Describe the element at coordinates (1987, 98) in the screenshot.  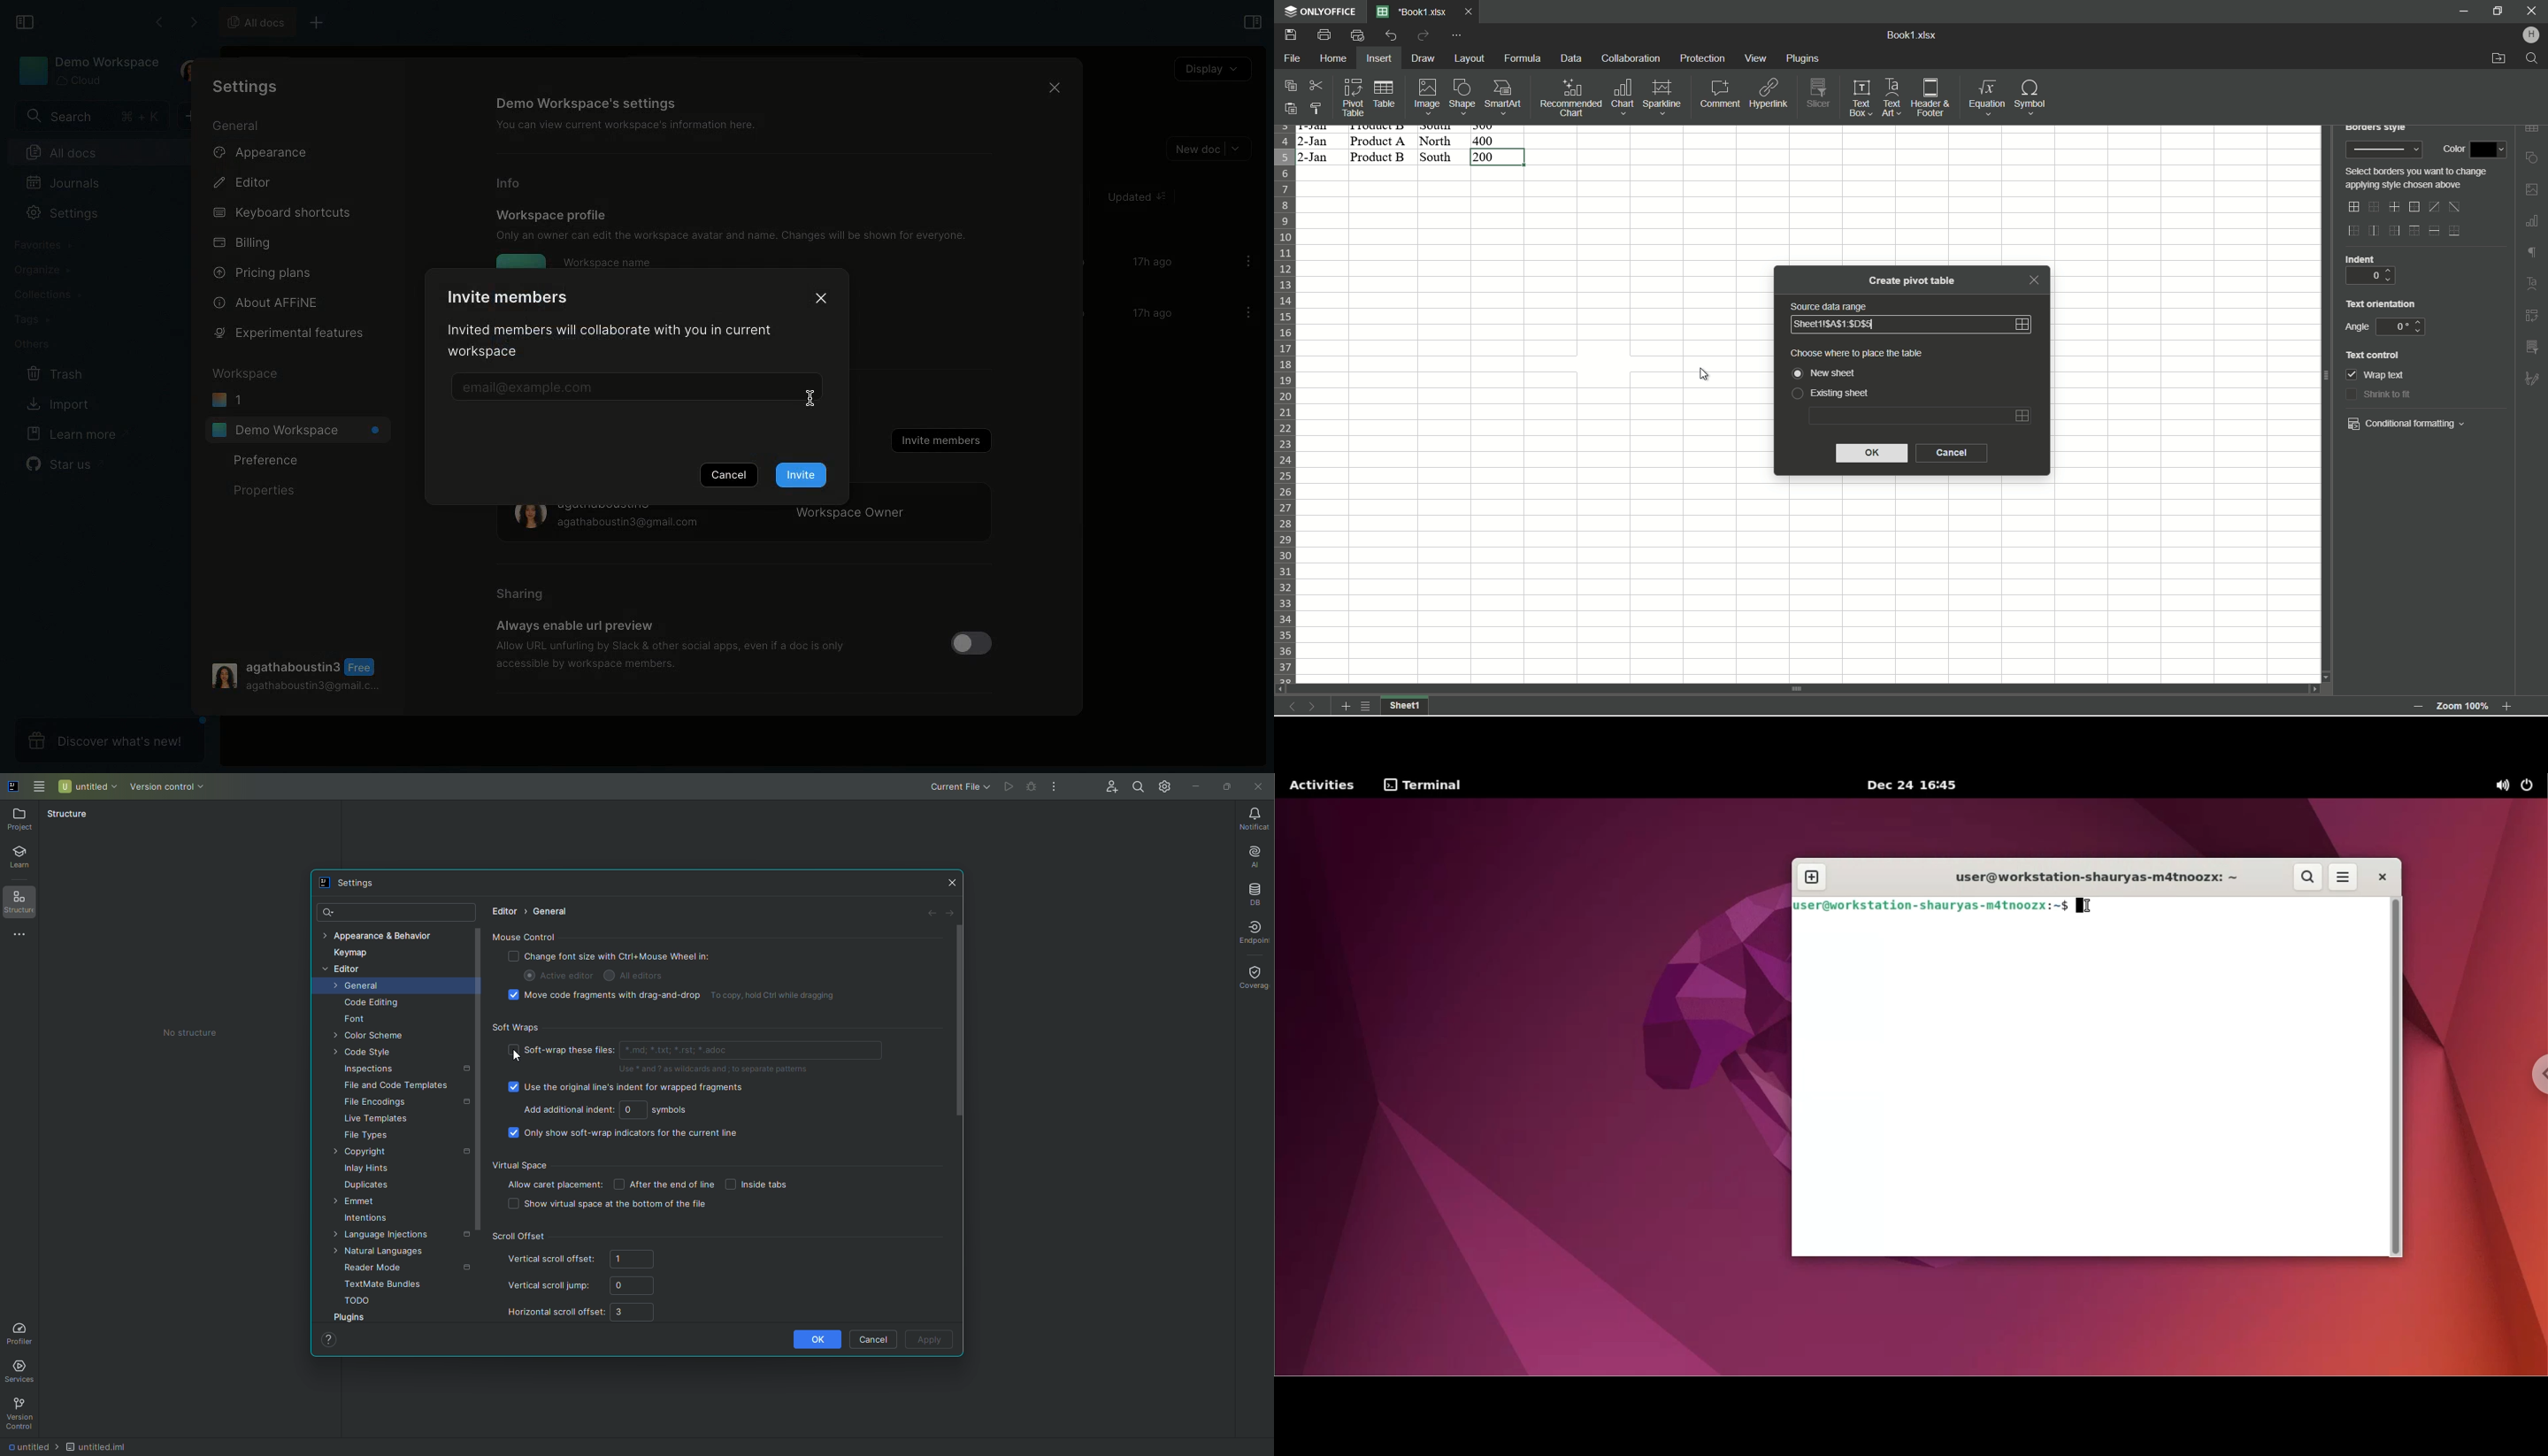
I see `Equations` at that location.